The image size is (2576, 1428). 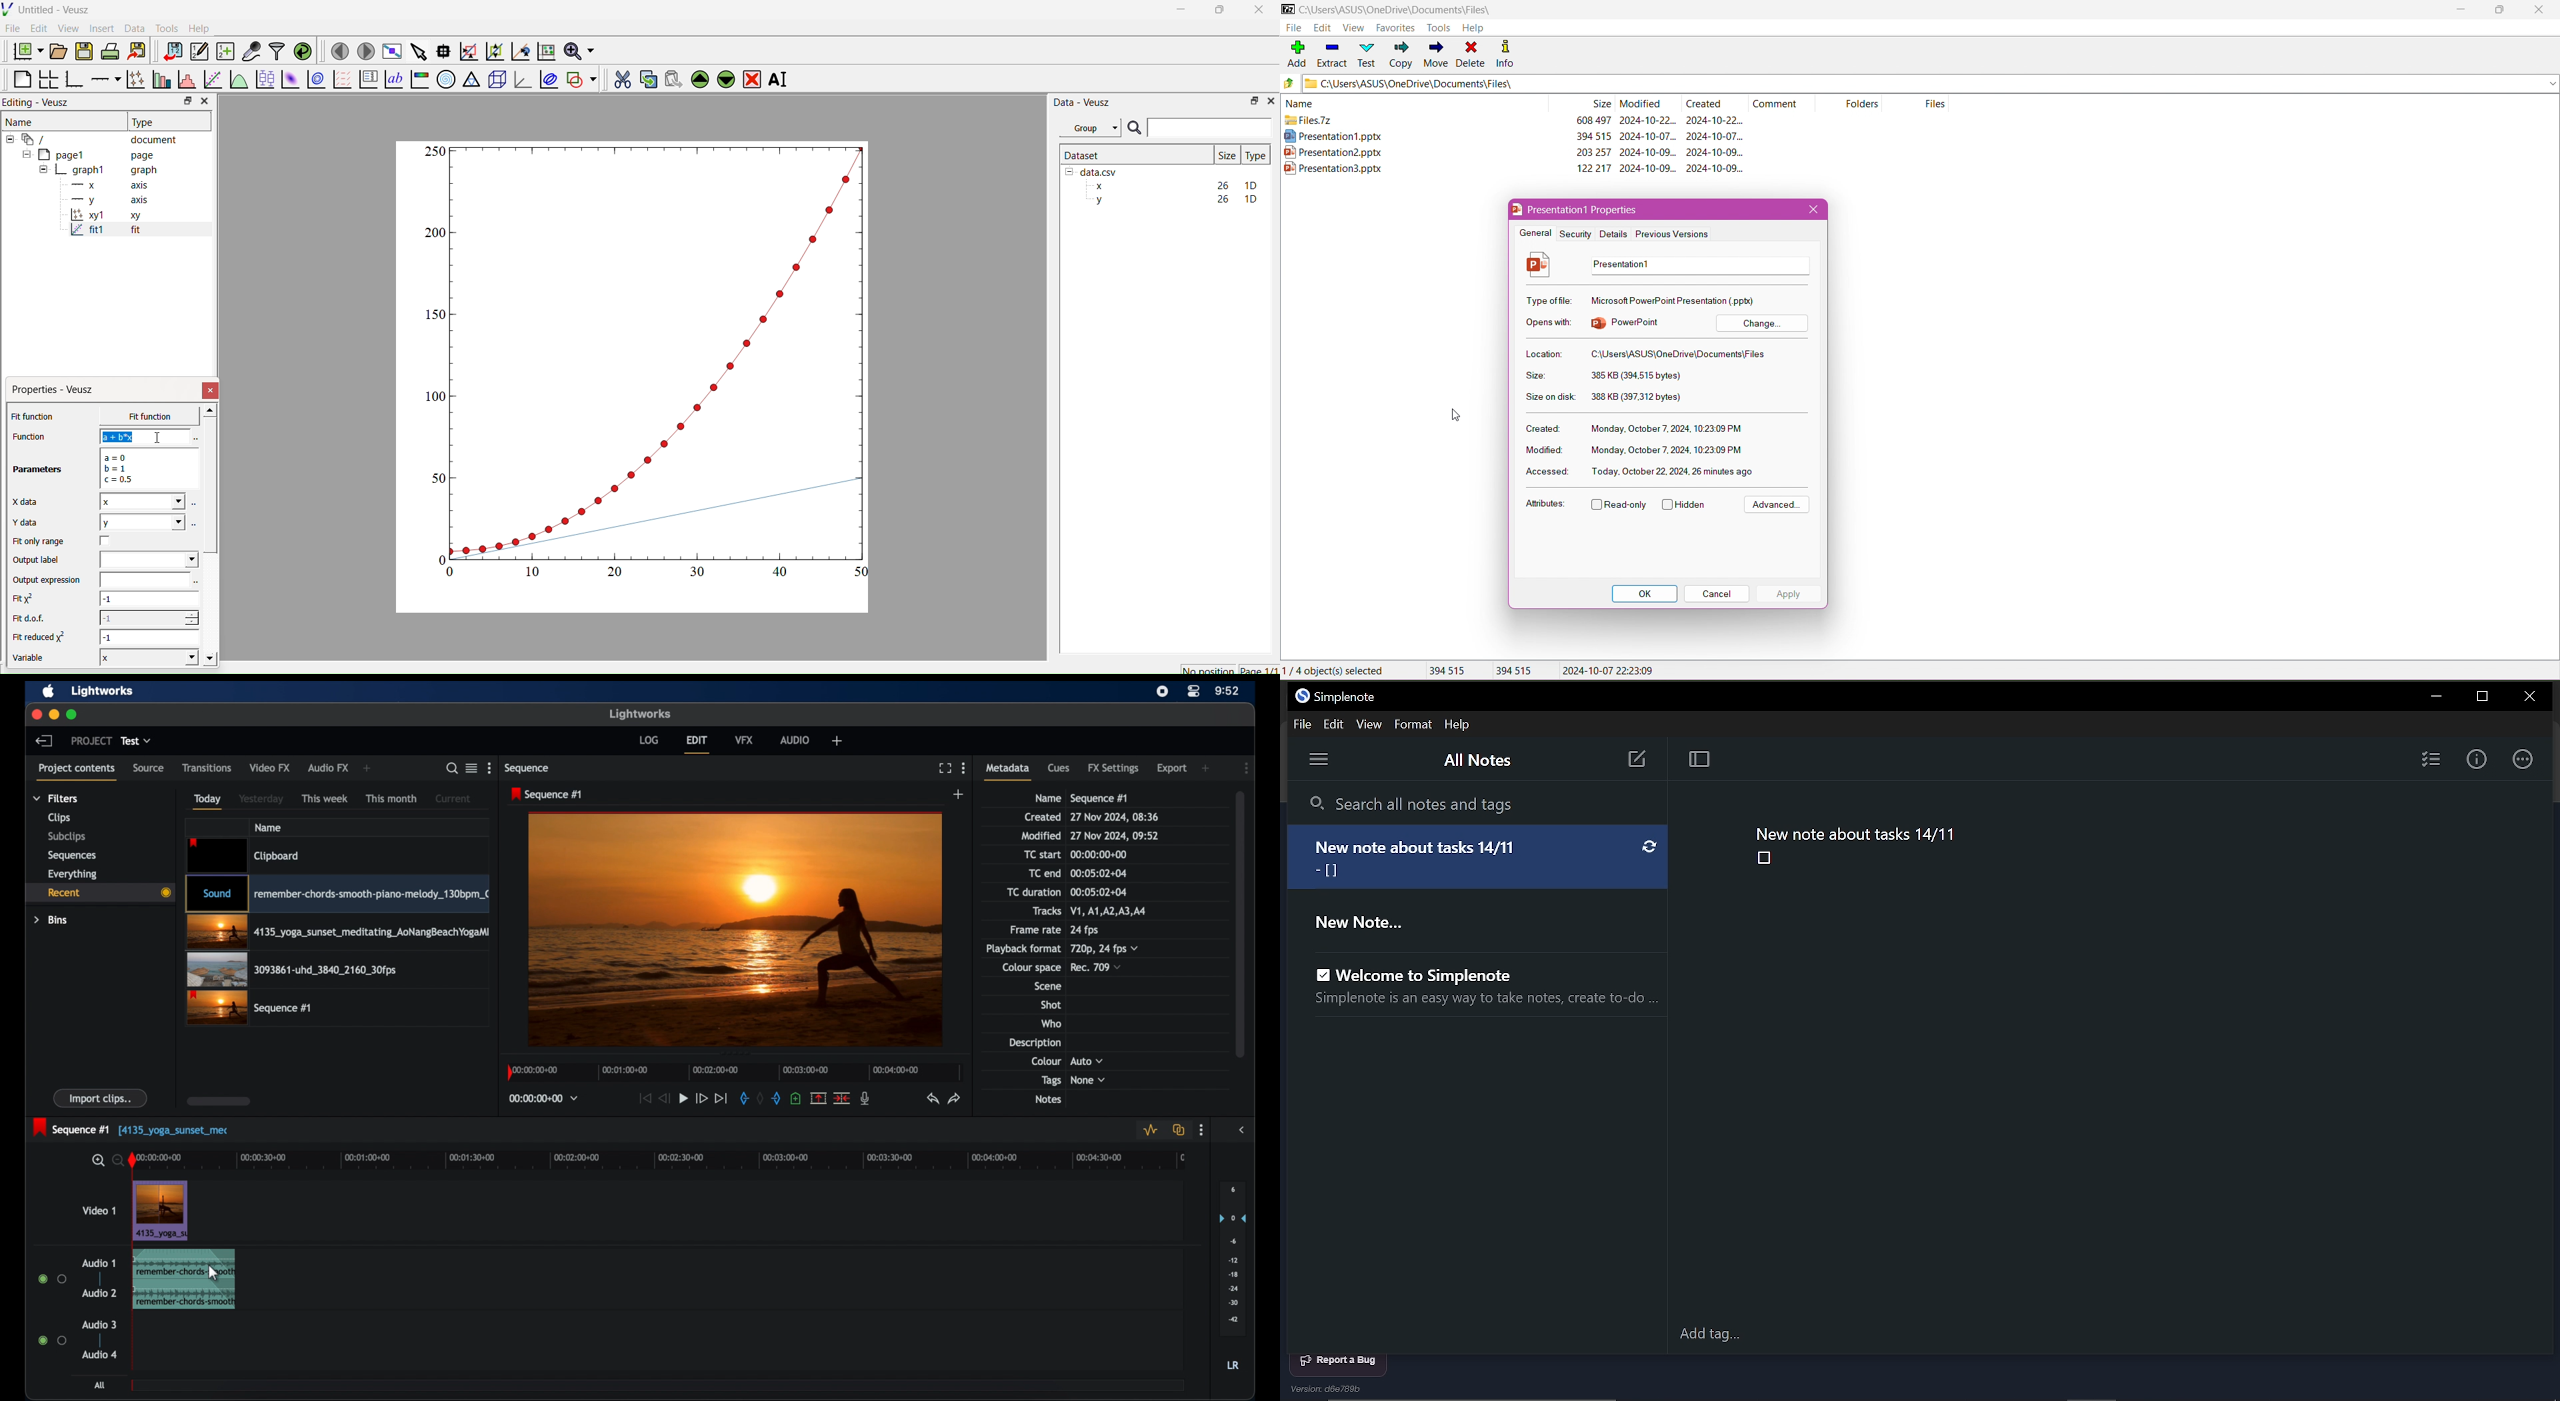 I want to click on presentation2.pptx, so click(x=1333, y=152).